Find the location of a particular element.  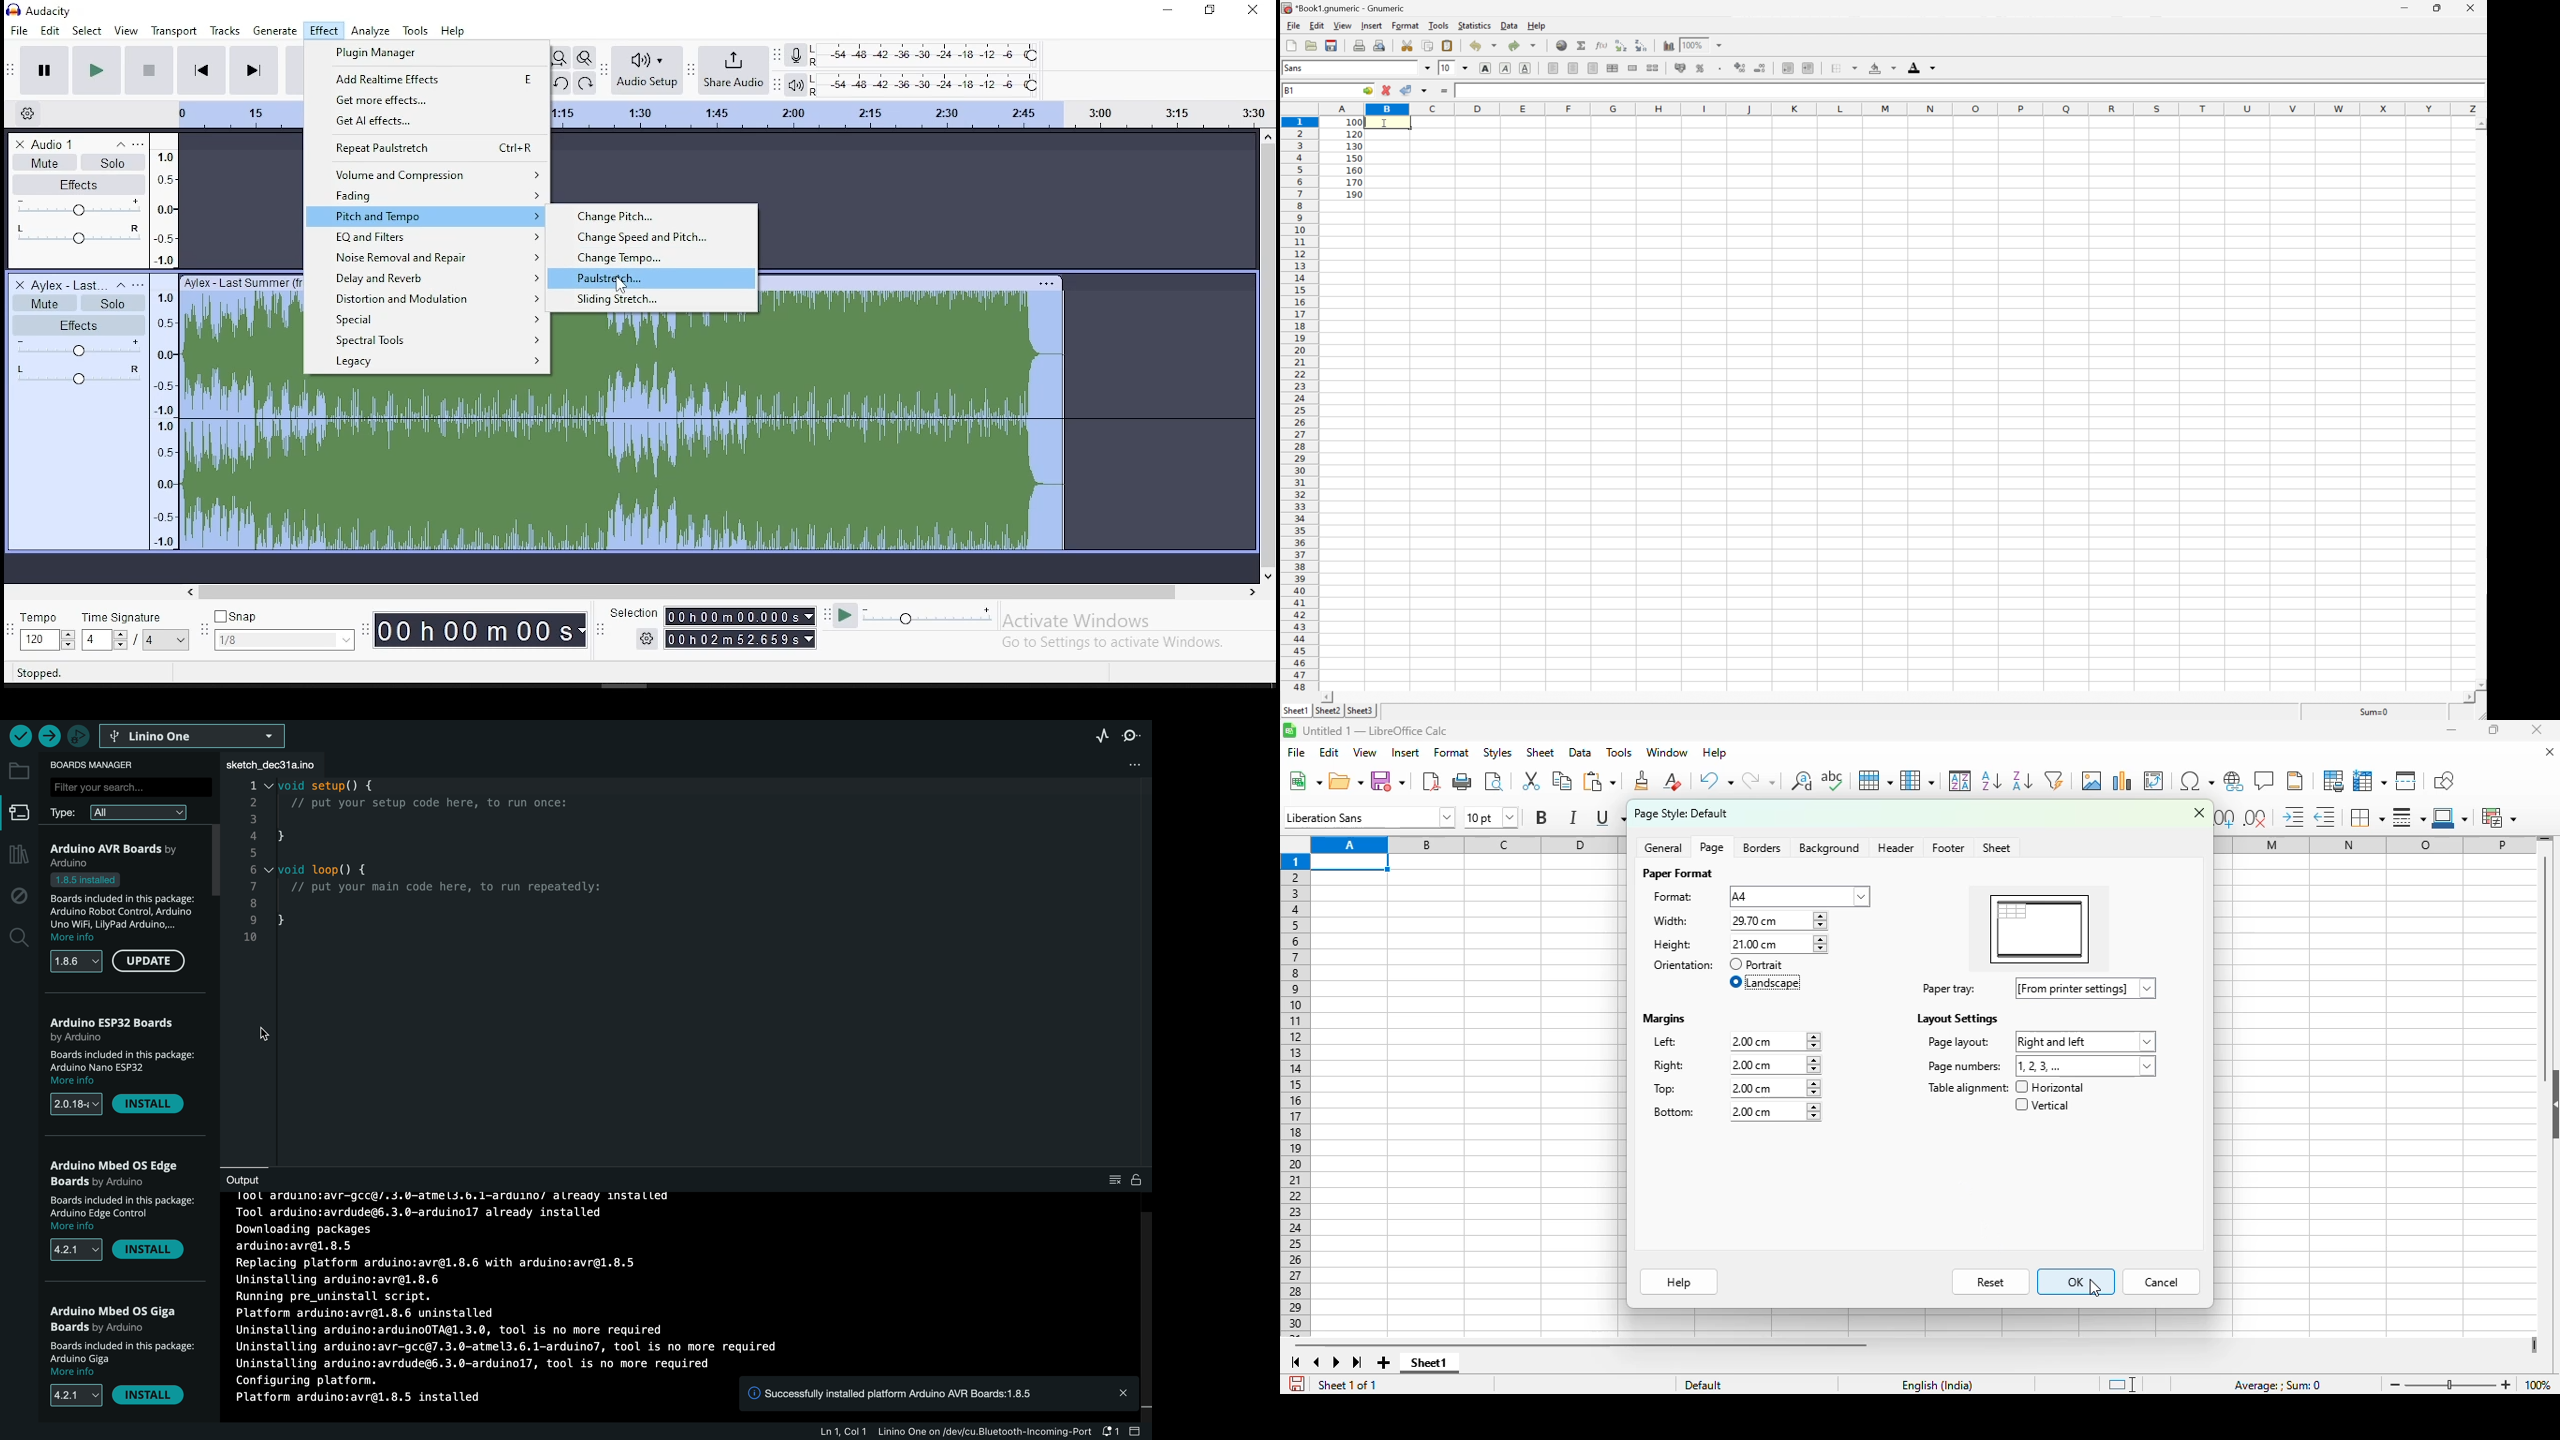

legacy is located at coordinates (424, 363).